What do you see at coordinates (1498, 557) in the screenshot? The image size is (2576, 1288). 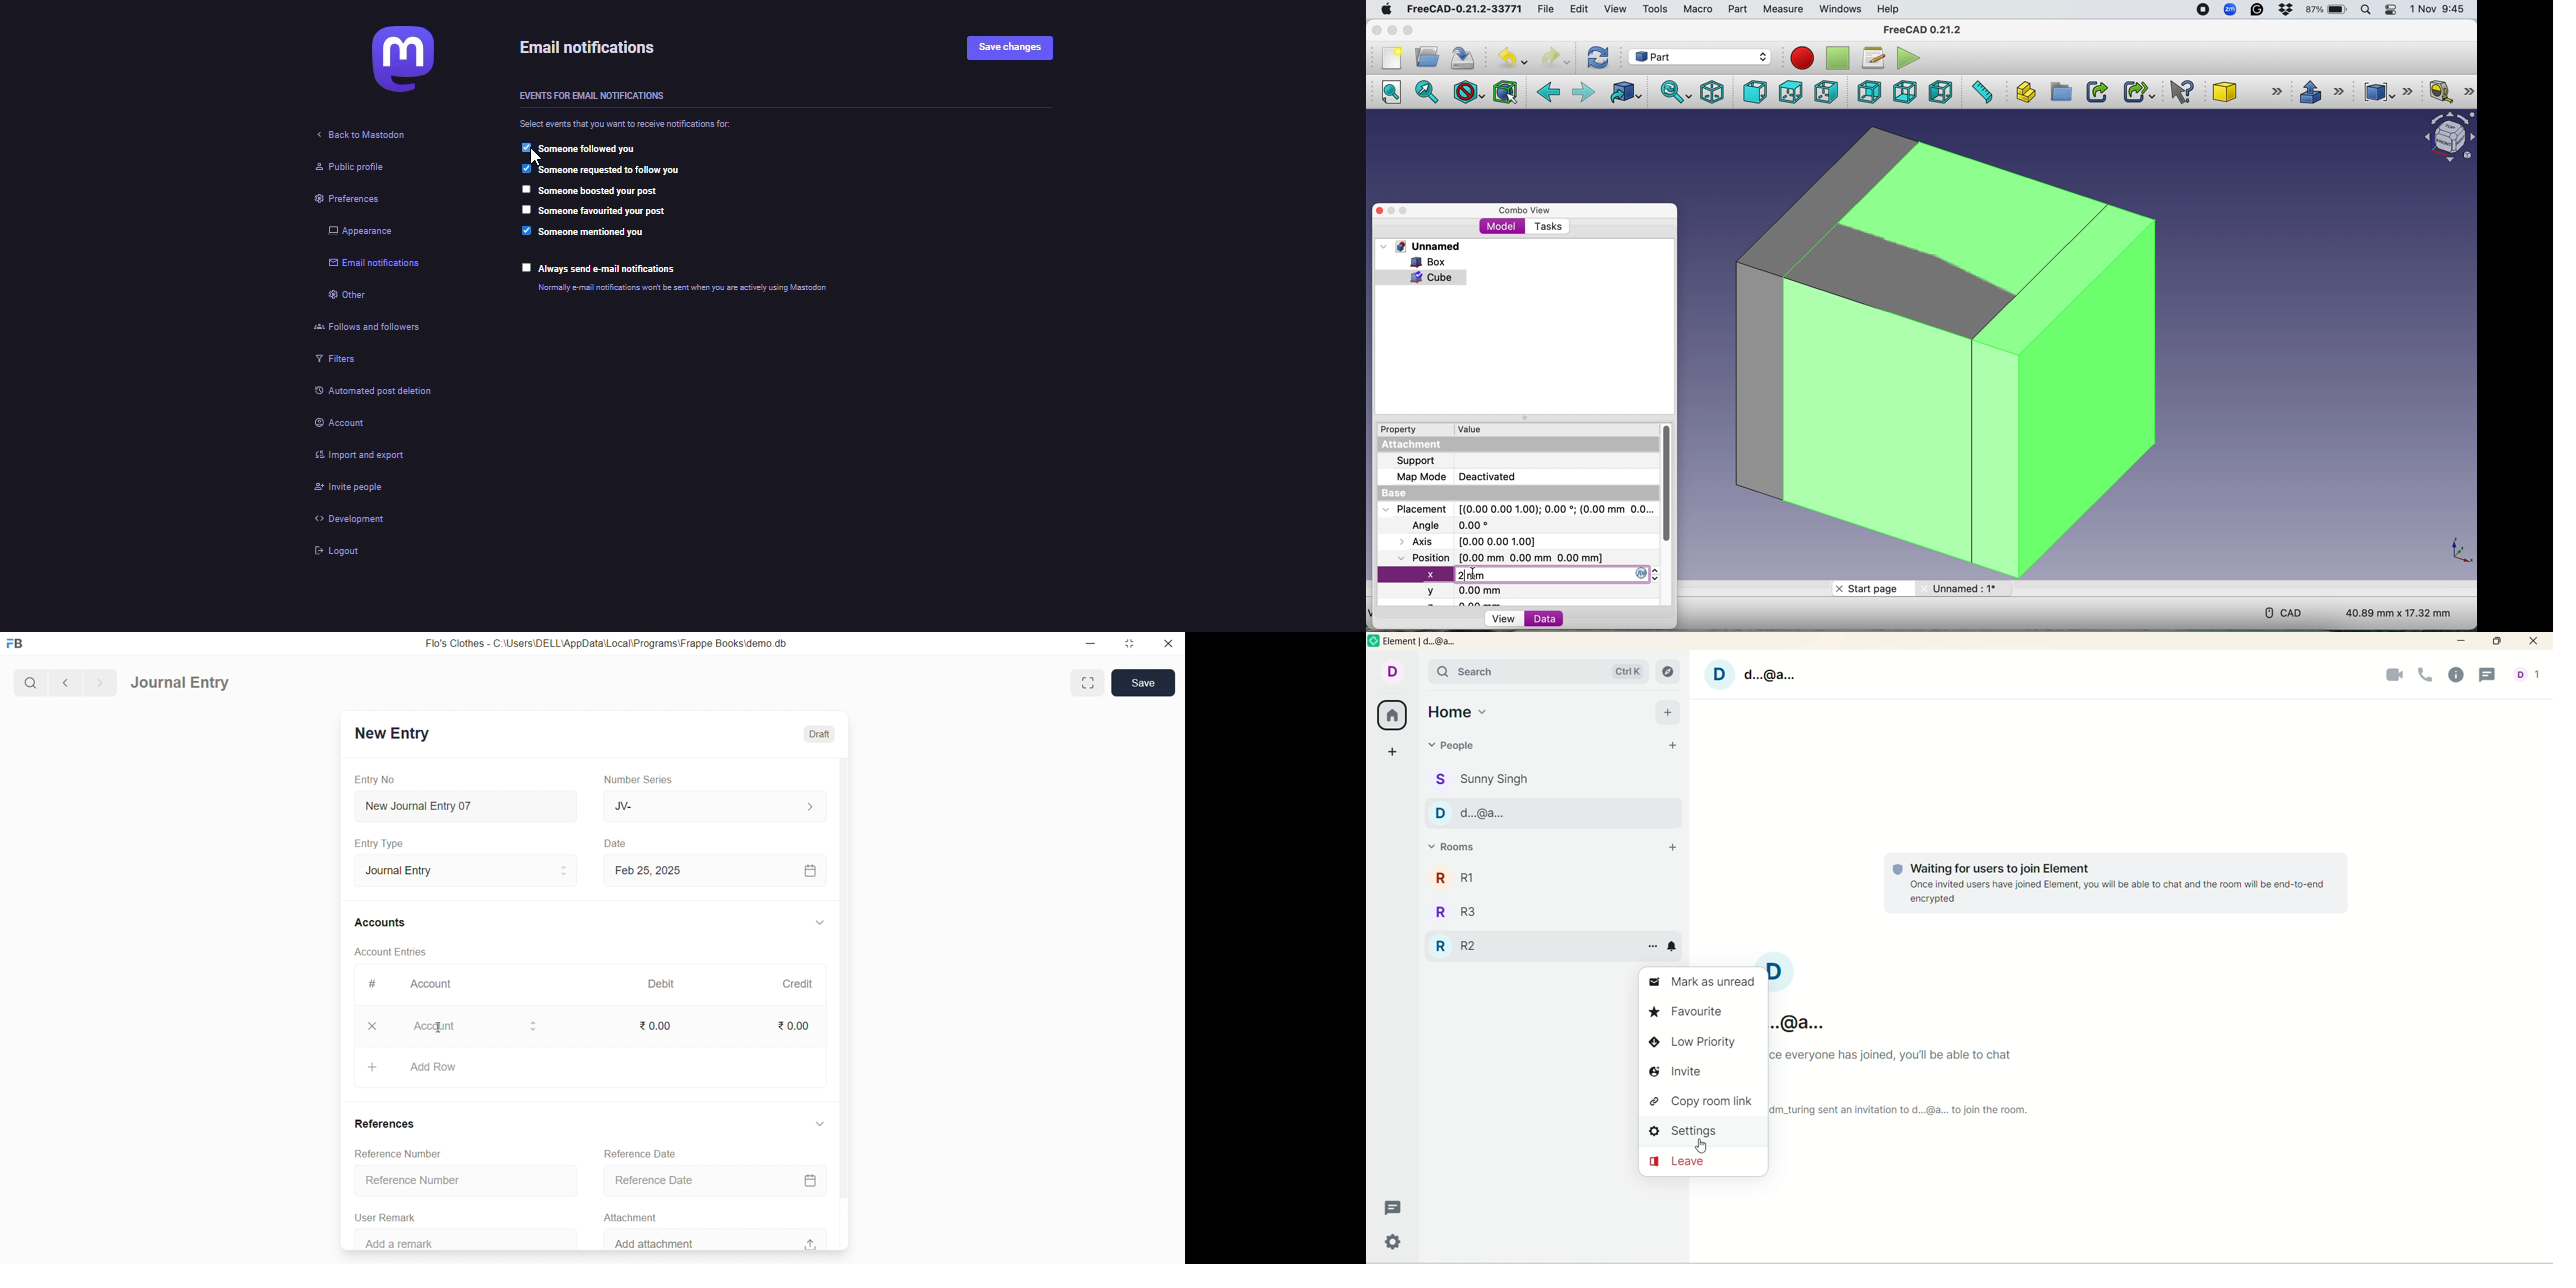 I see `Position [0.00 mm 0.00 mm 0.00 mm]` at bounding box center [1498, 557].